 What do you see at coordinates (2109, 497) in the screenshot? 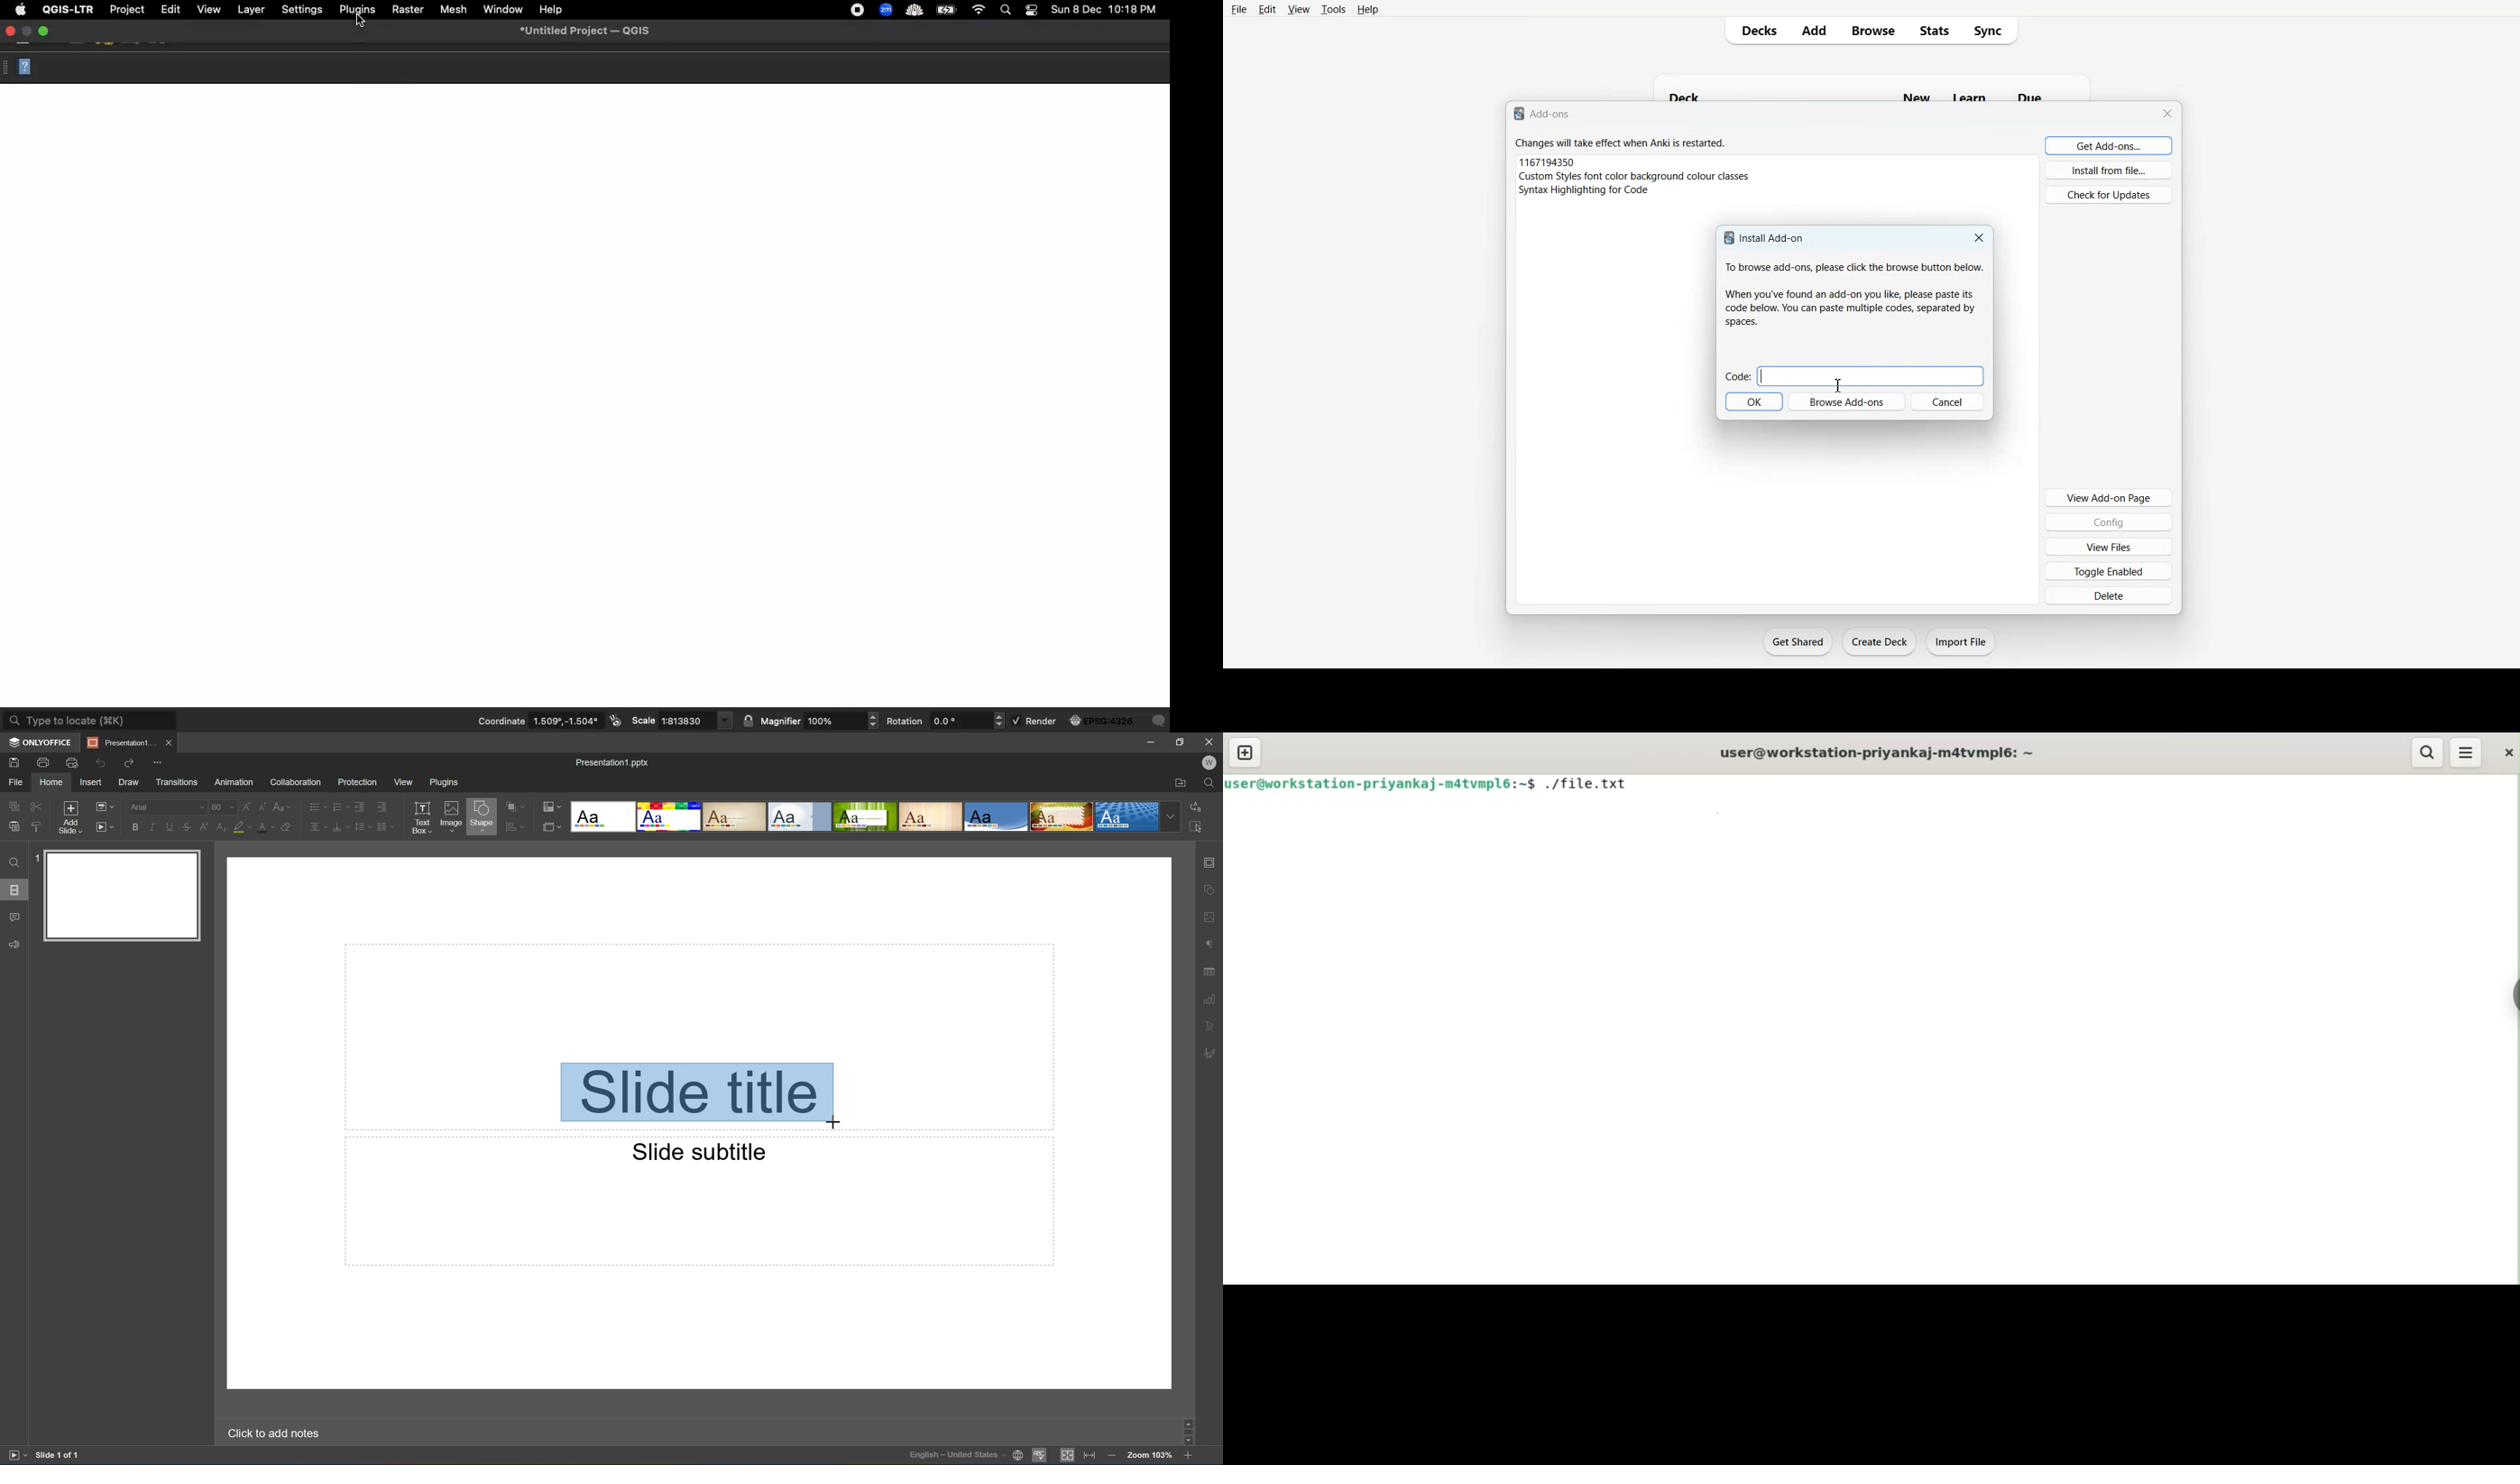
I see `View Add-on Page` at bounding box center [2109, 497].